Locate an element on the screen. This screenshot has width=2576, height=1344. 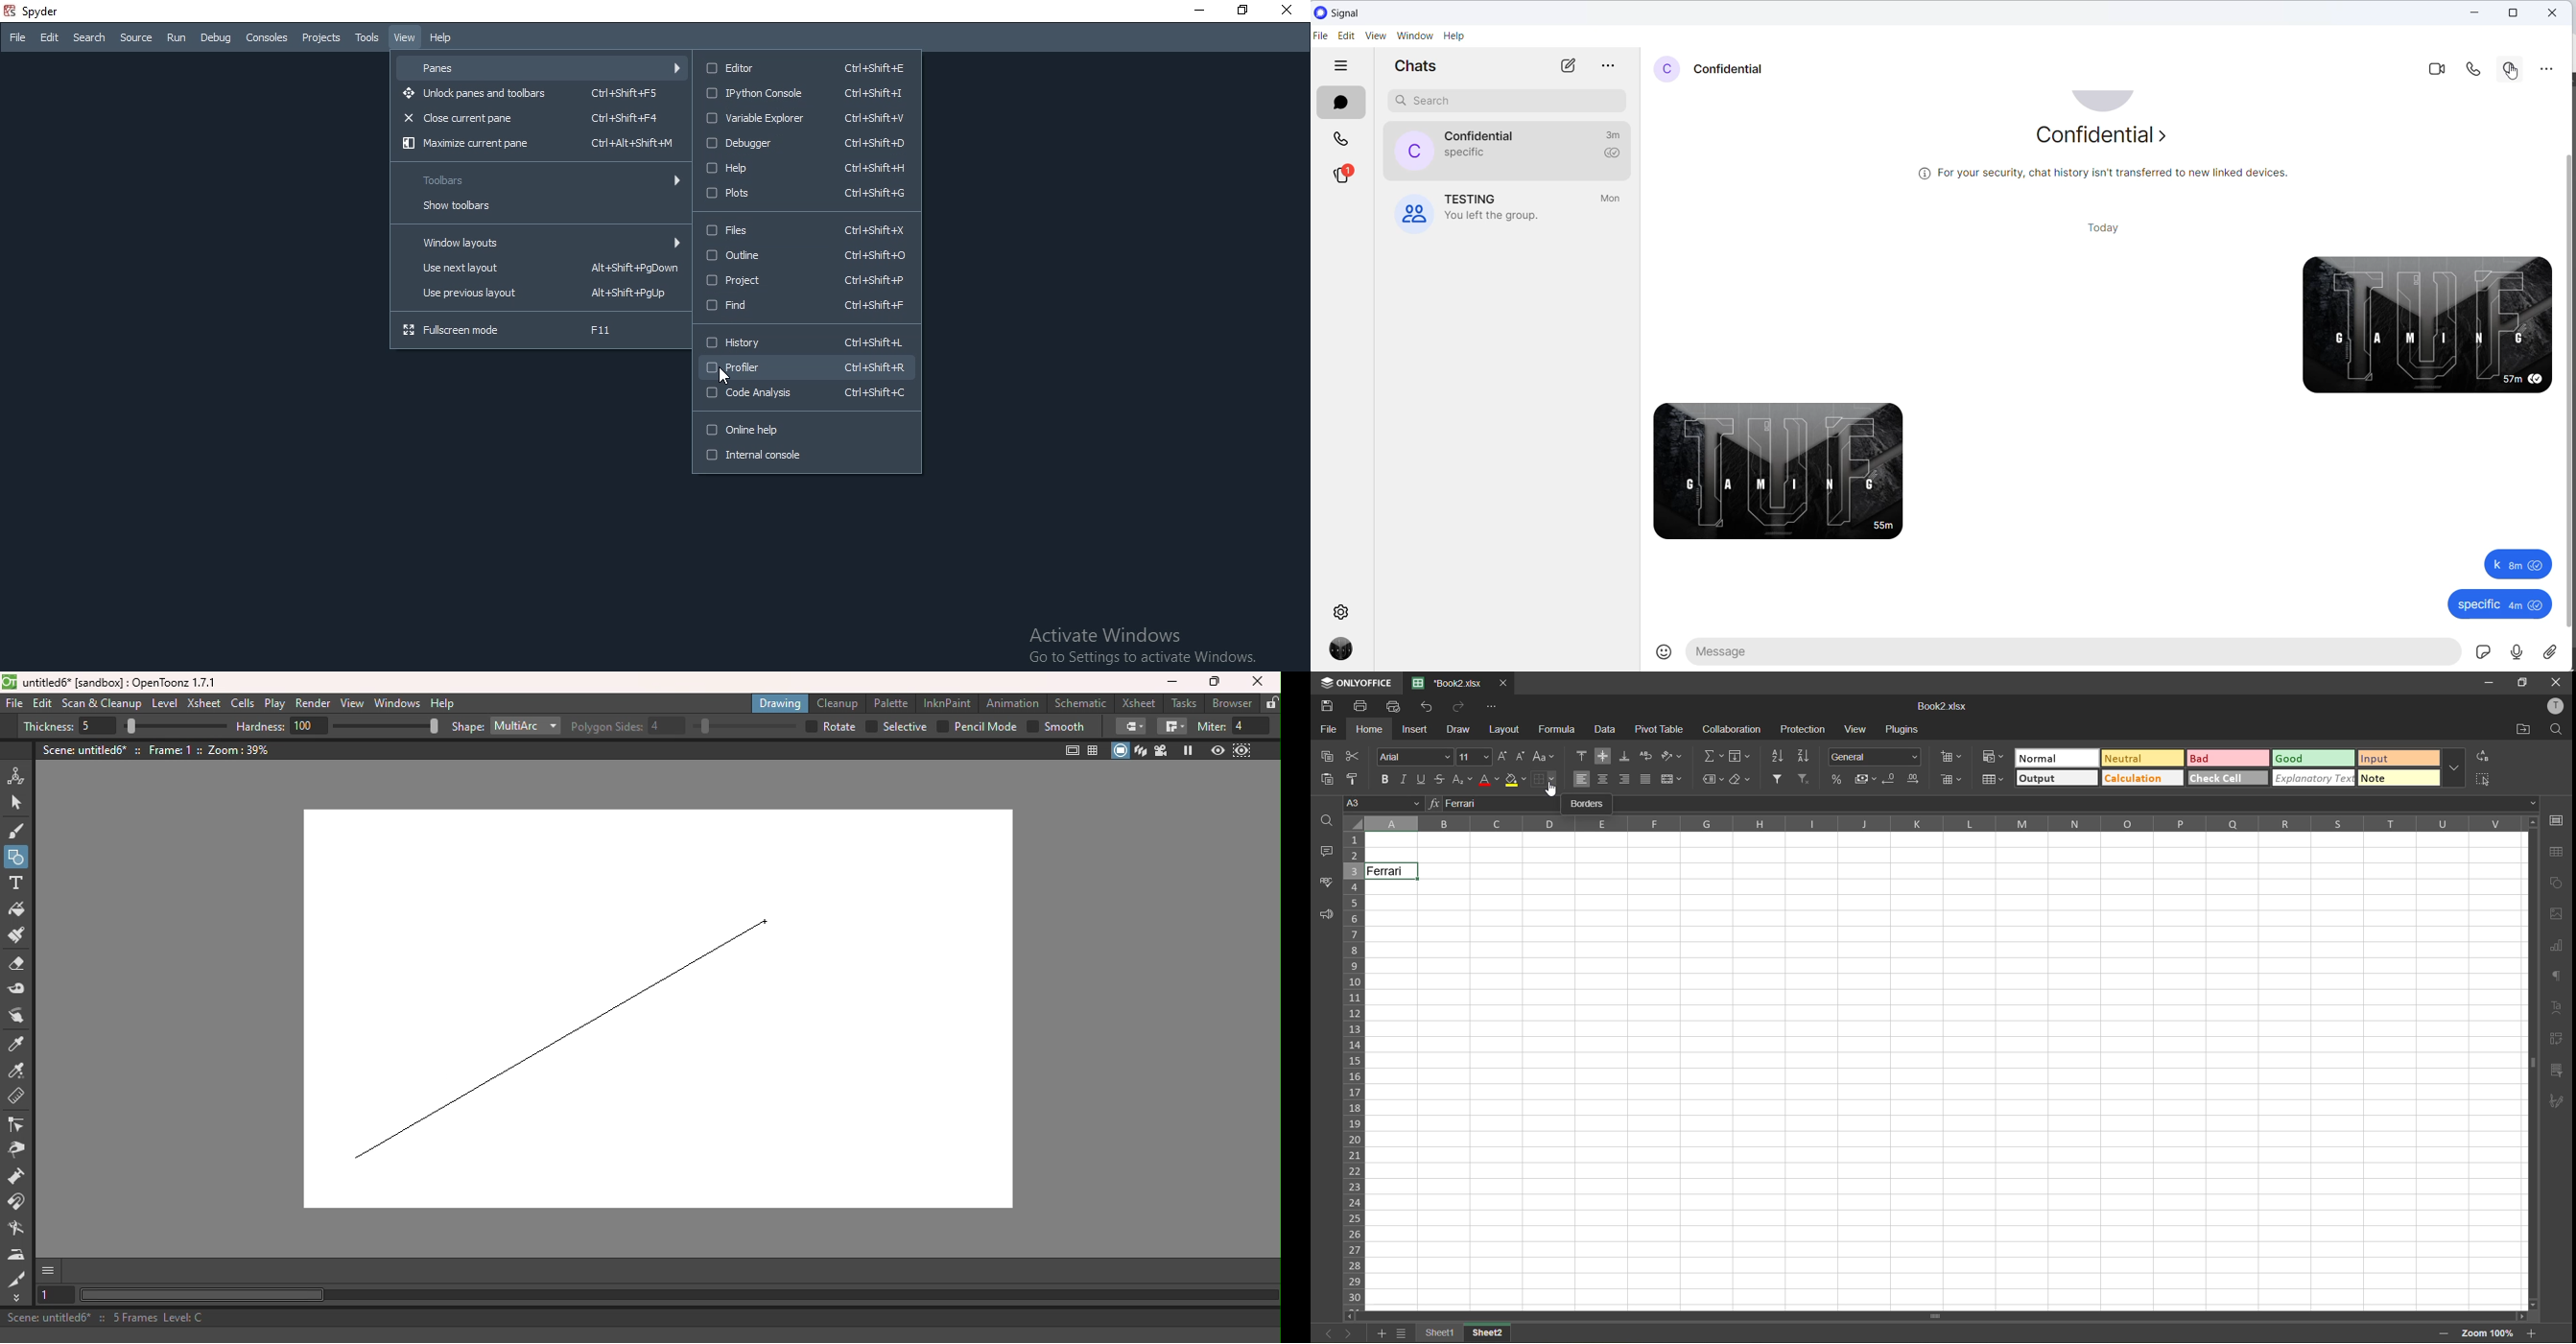
more options is located at coordinates (2455, 768).